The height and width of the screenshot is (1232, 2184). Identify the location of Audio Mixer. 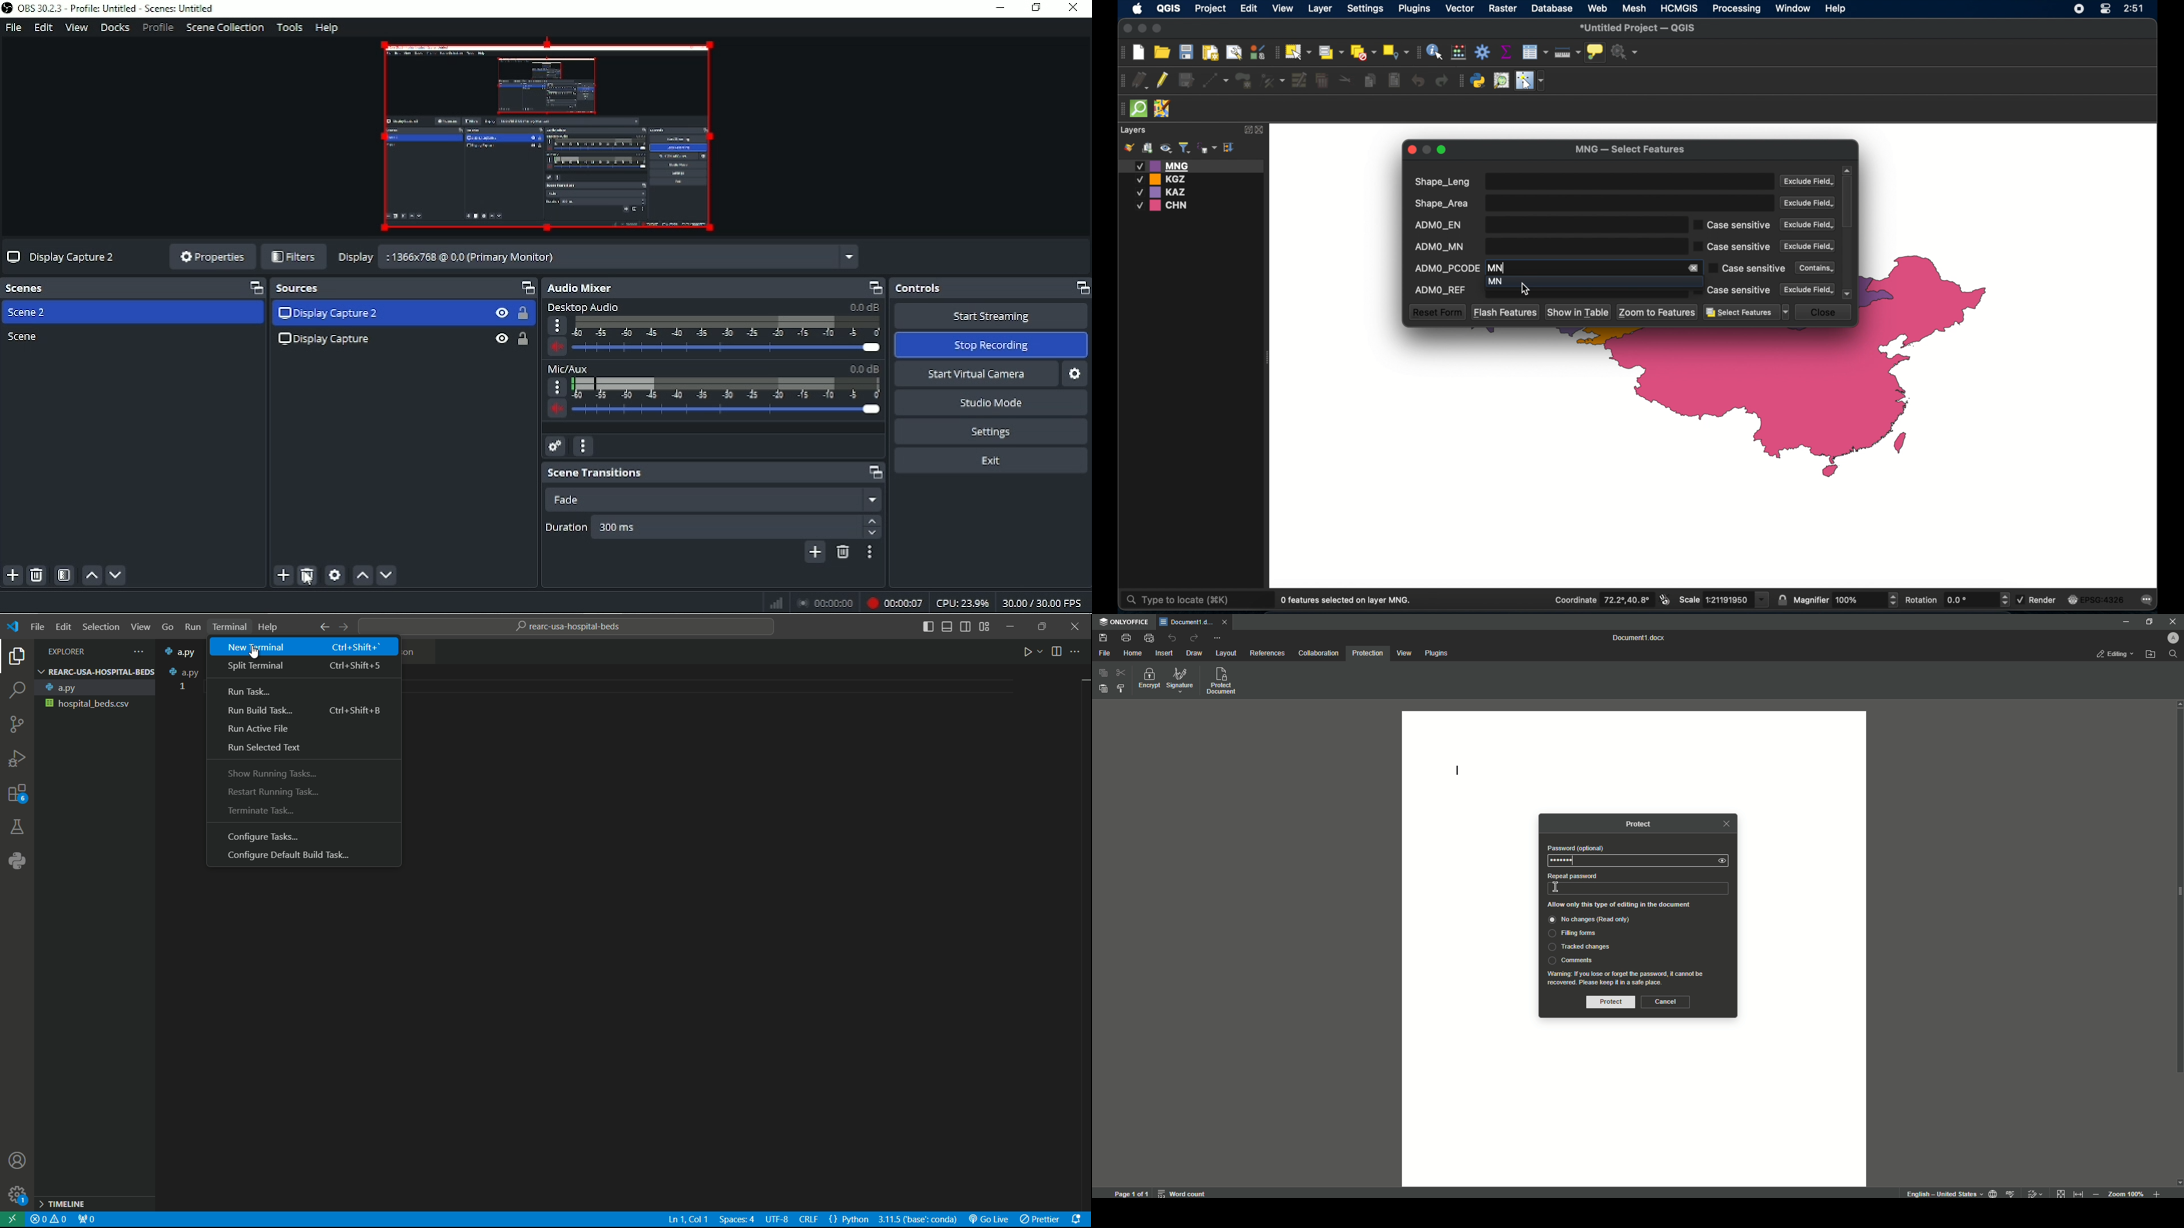
(714, 287).